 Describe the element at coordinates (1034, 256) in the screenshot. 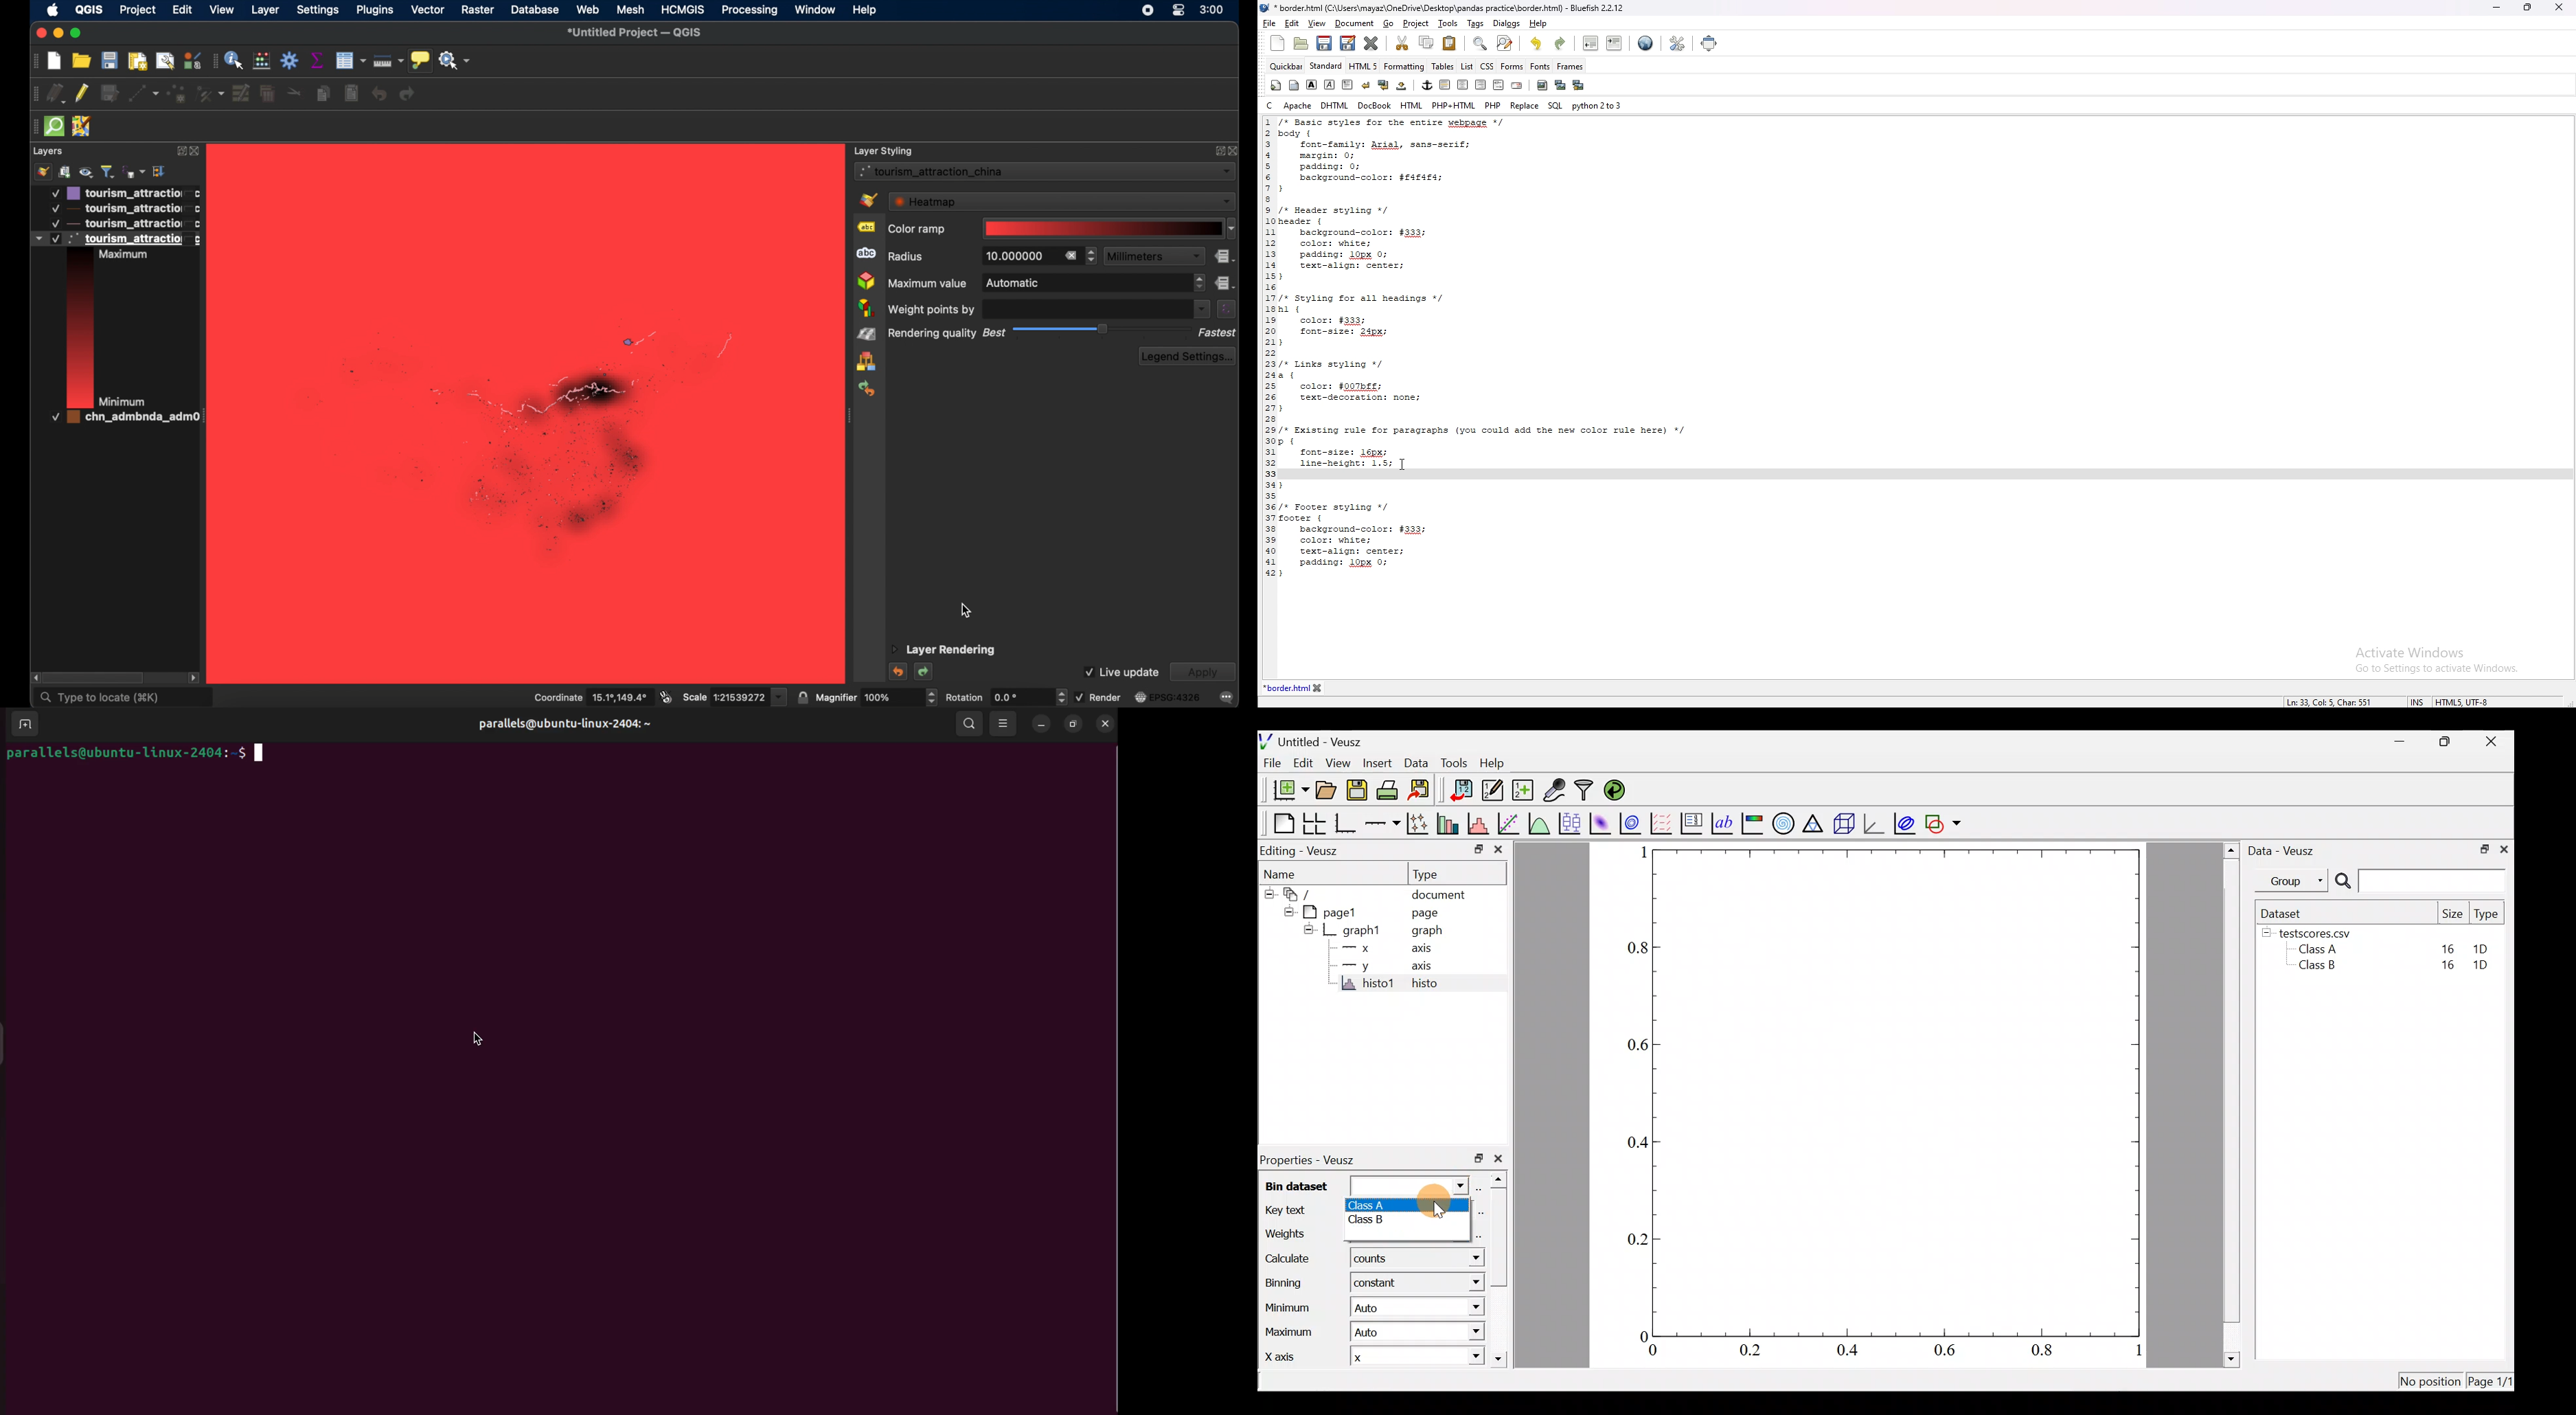

I see `radius stepper buttons` at that location.